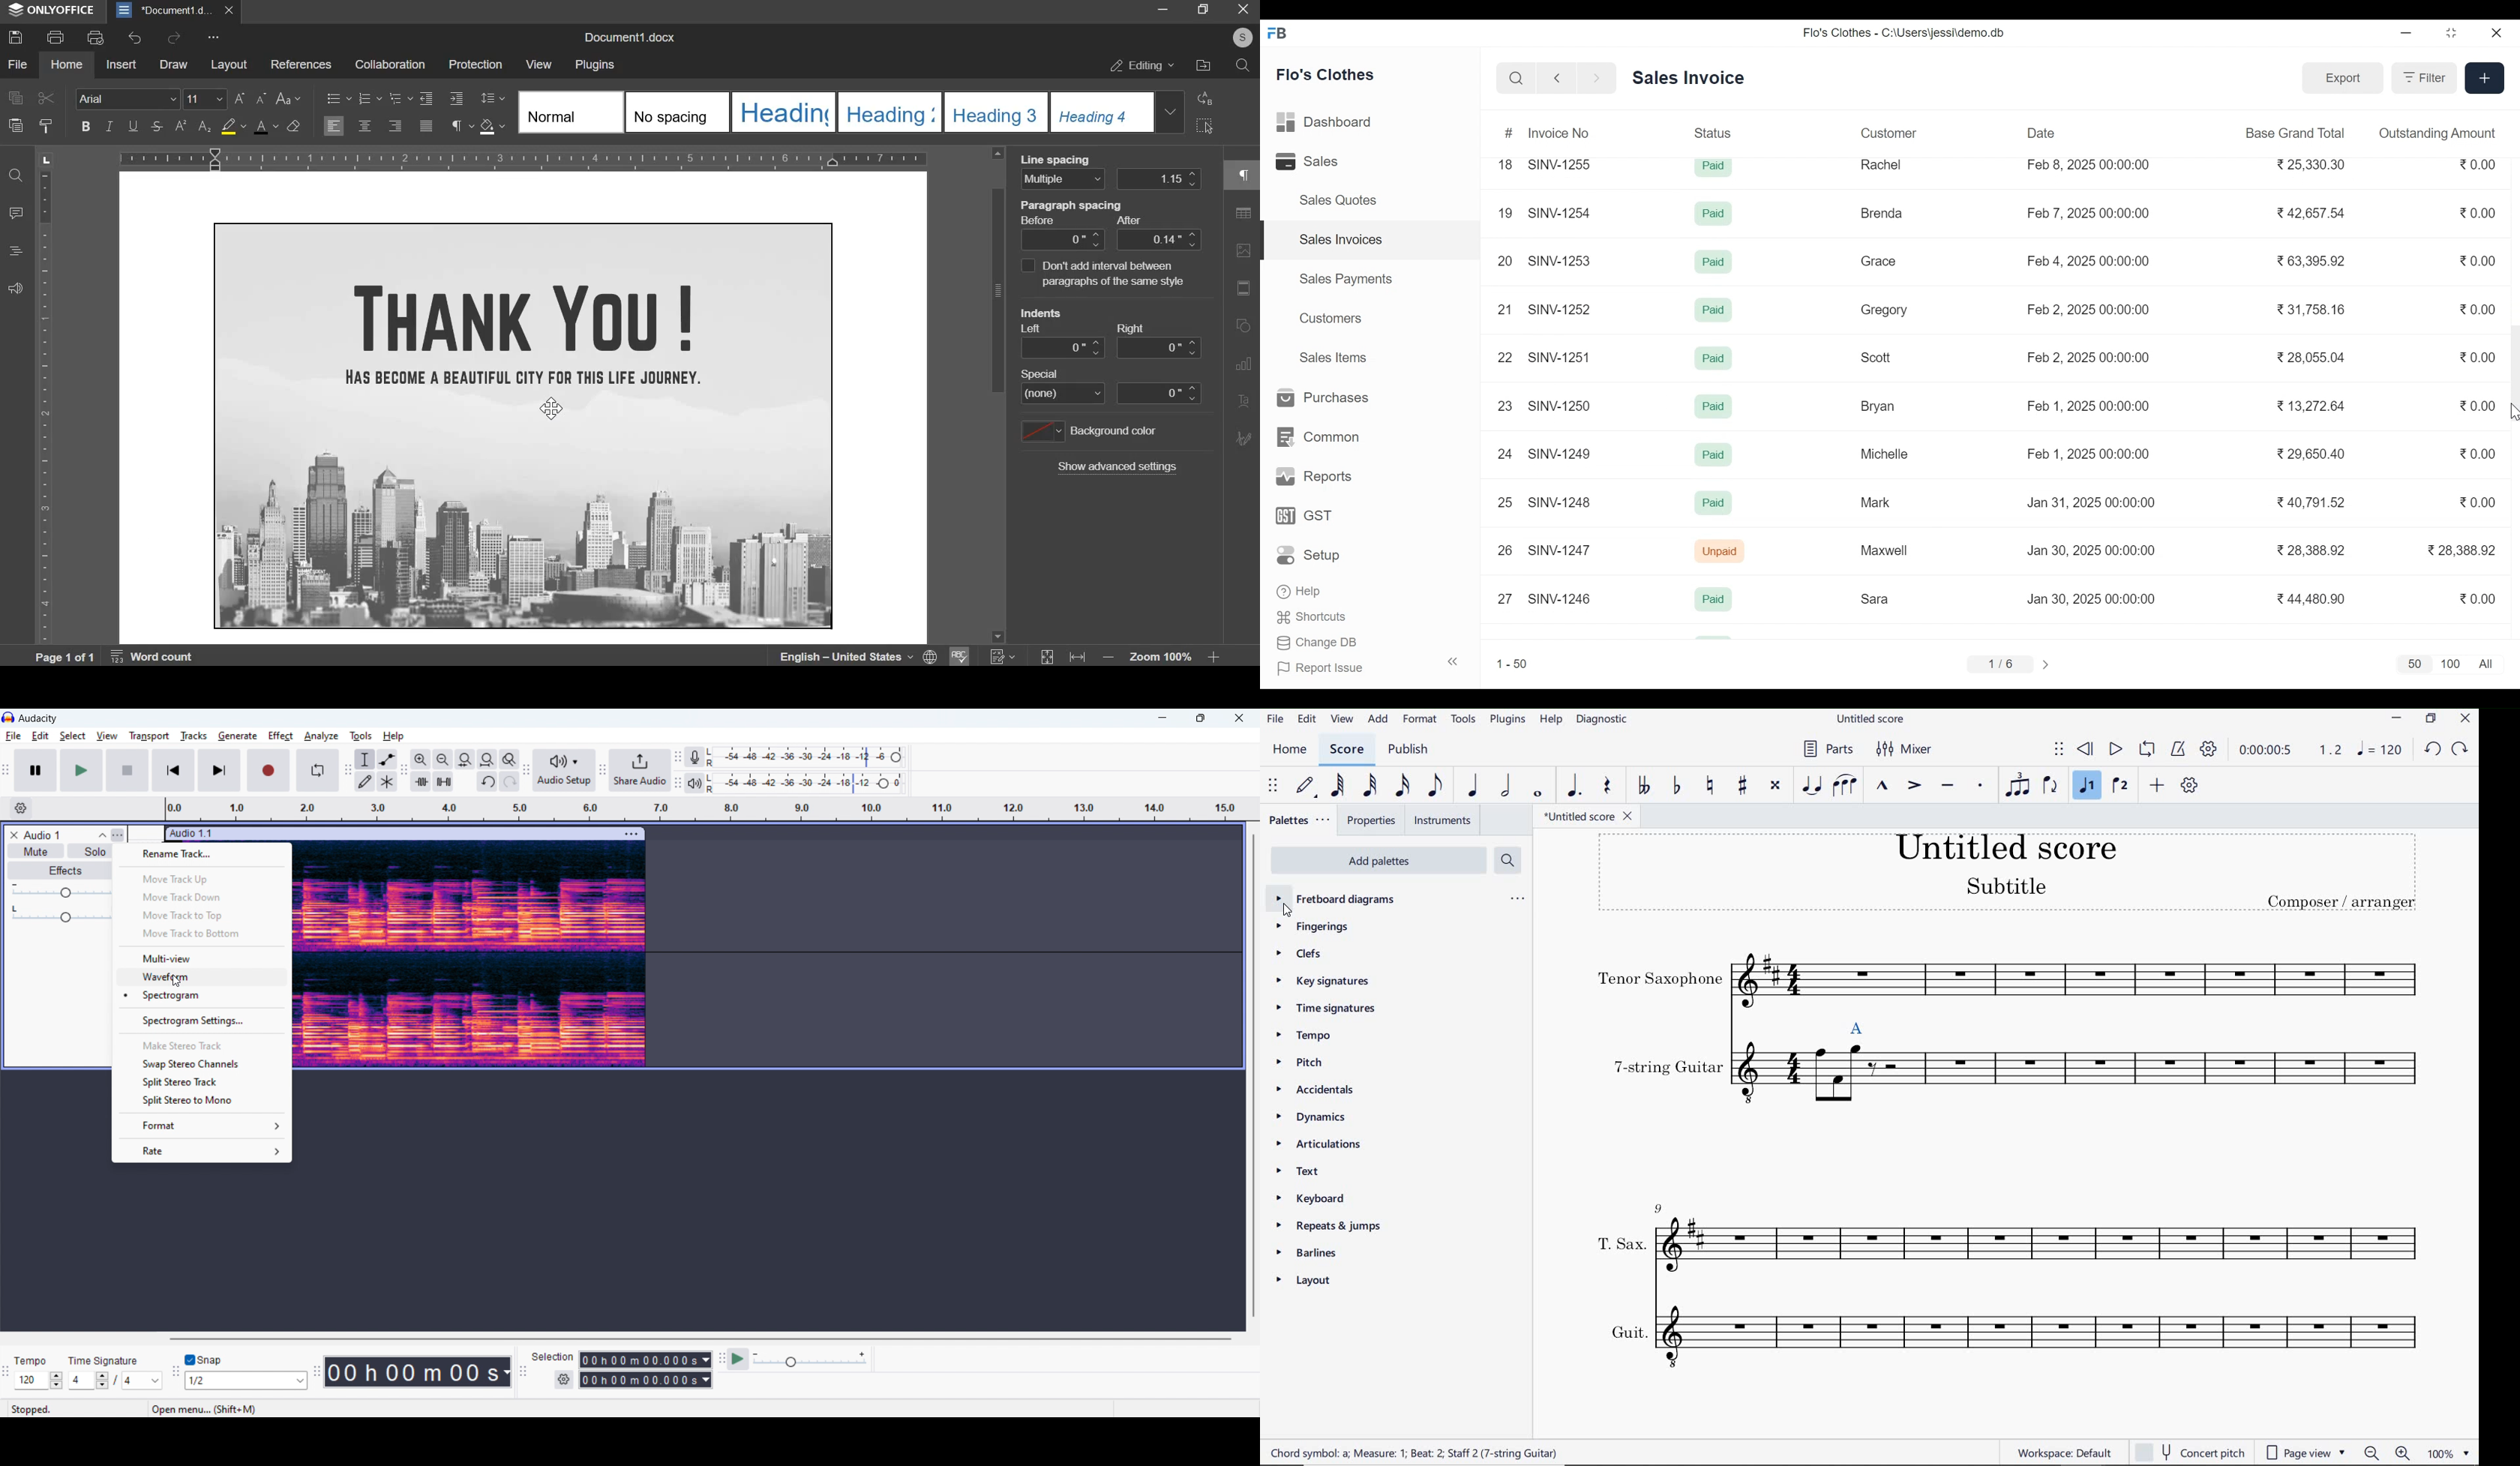  Describe the element at coordinates (569, 113) in the screenshot. I see `Normal` at that location.